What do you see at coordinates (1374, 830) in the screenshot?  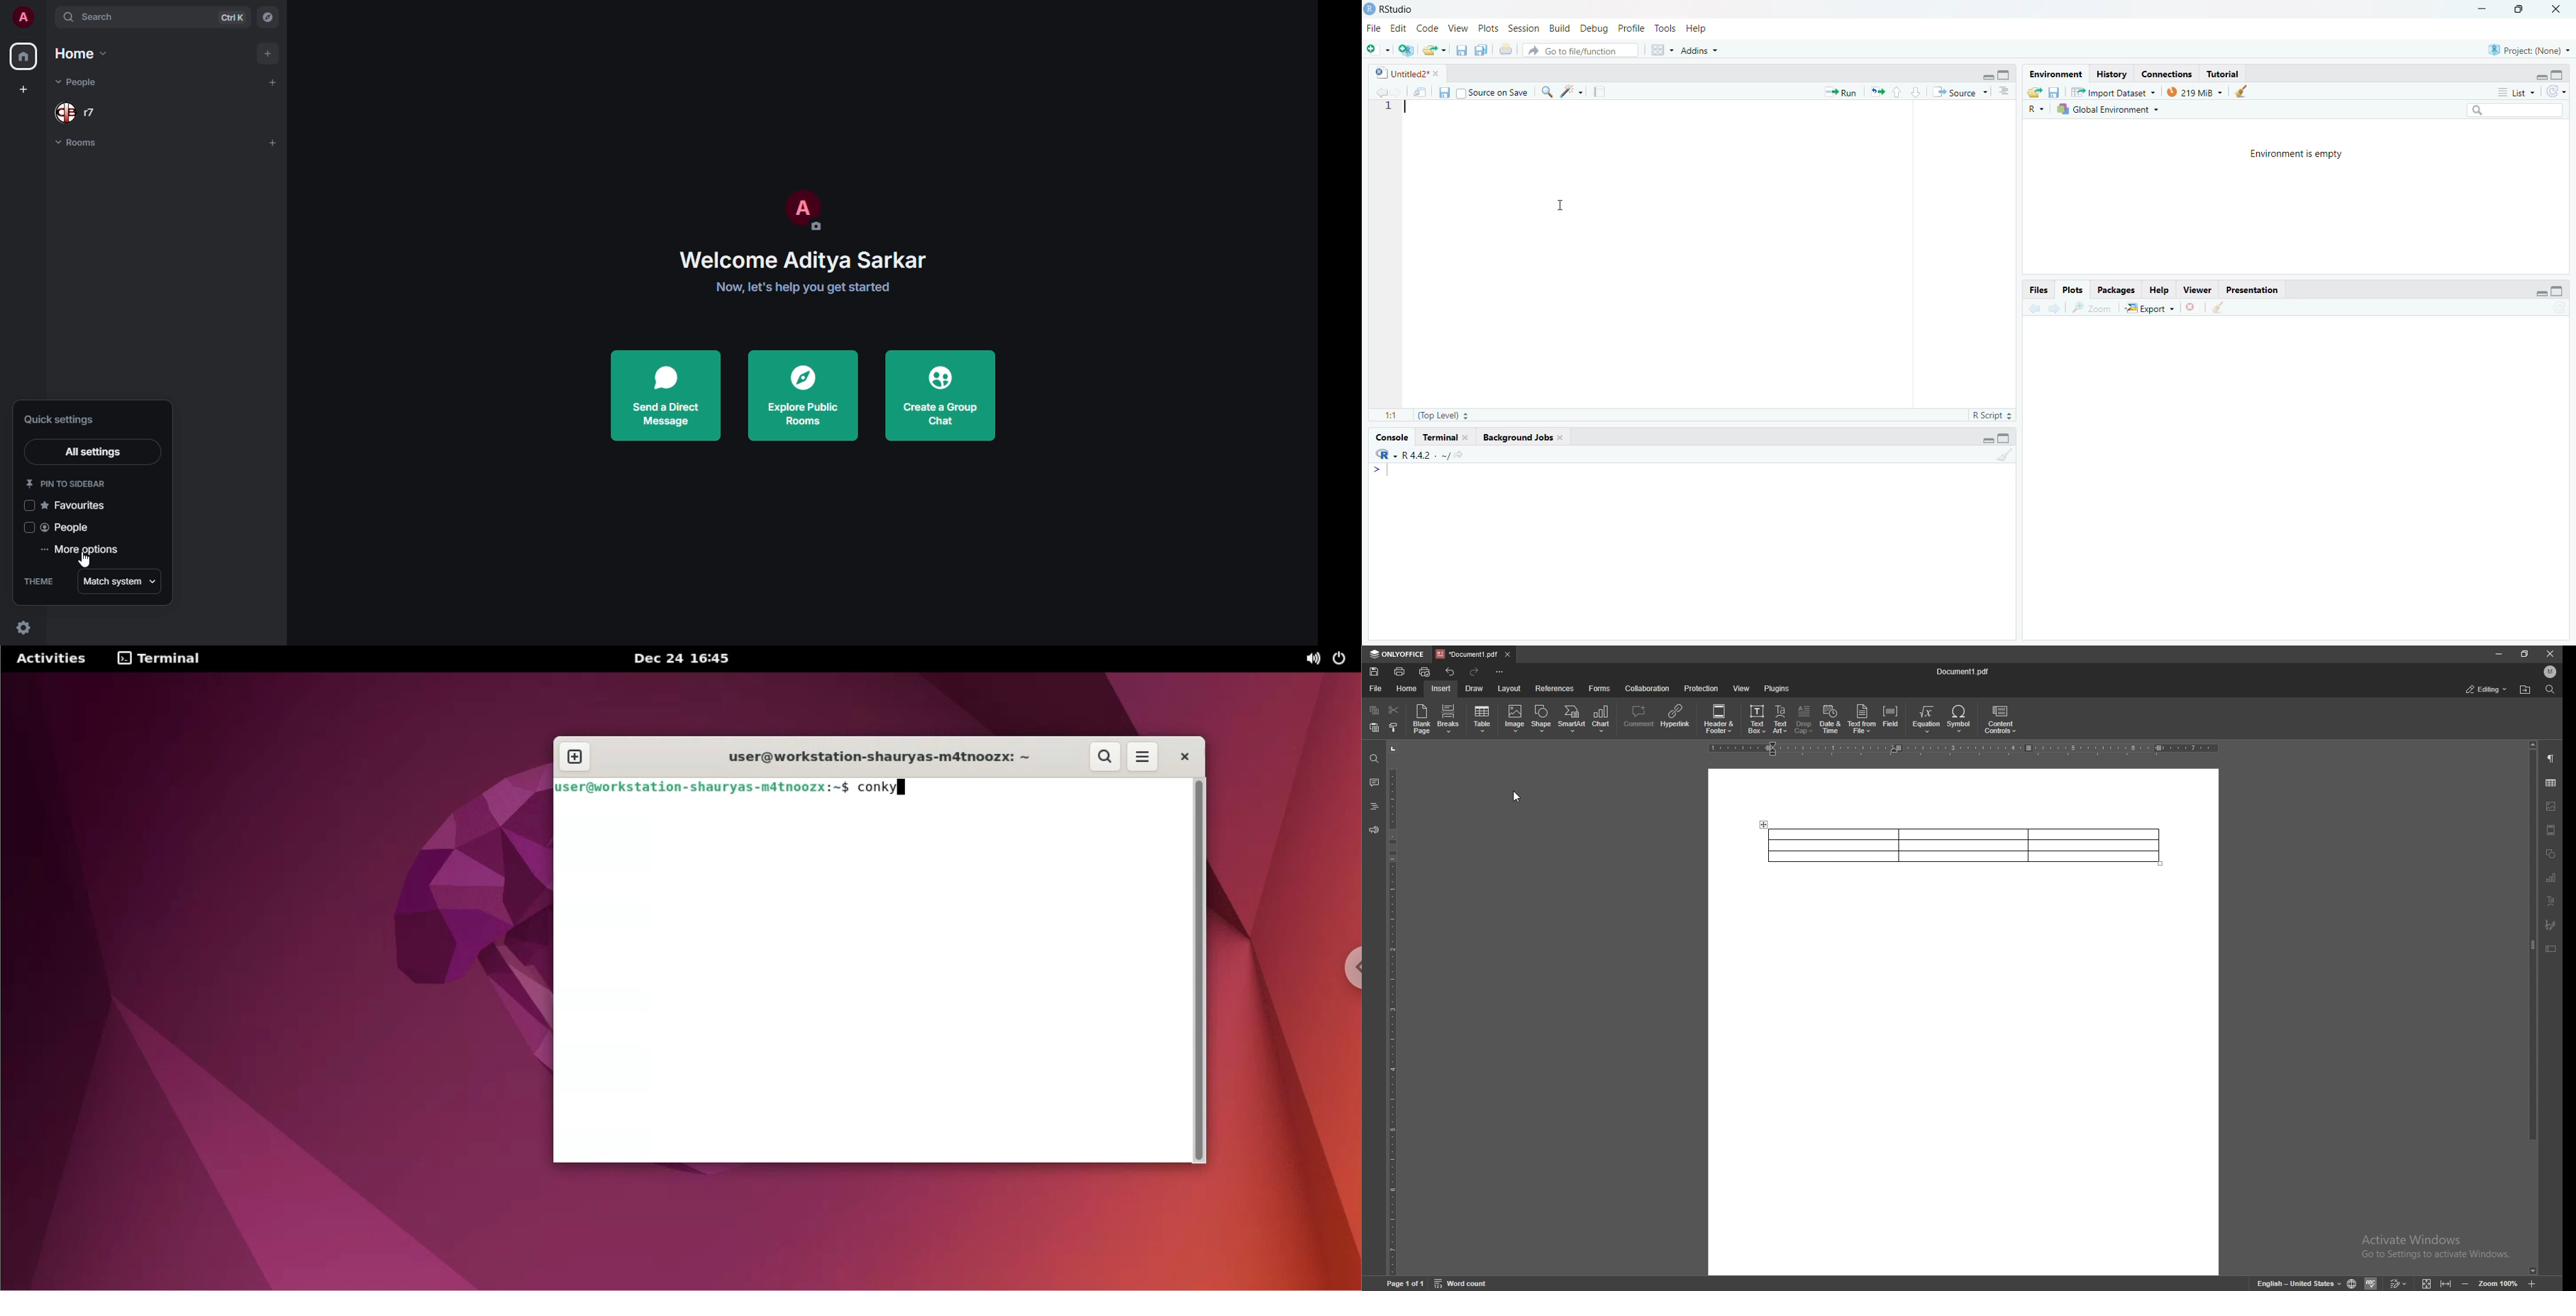 I see `feedback` at bounding box center [1374, 830].